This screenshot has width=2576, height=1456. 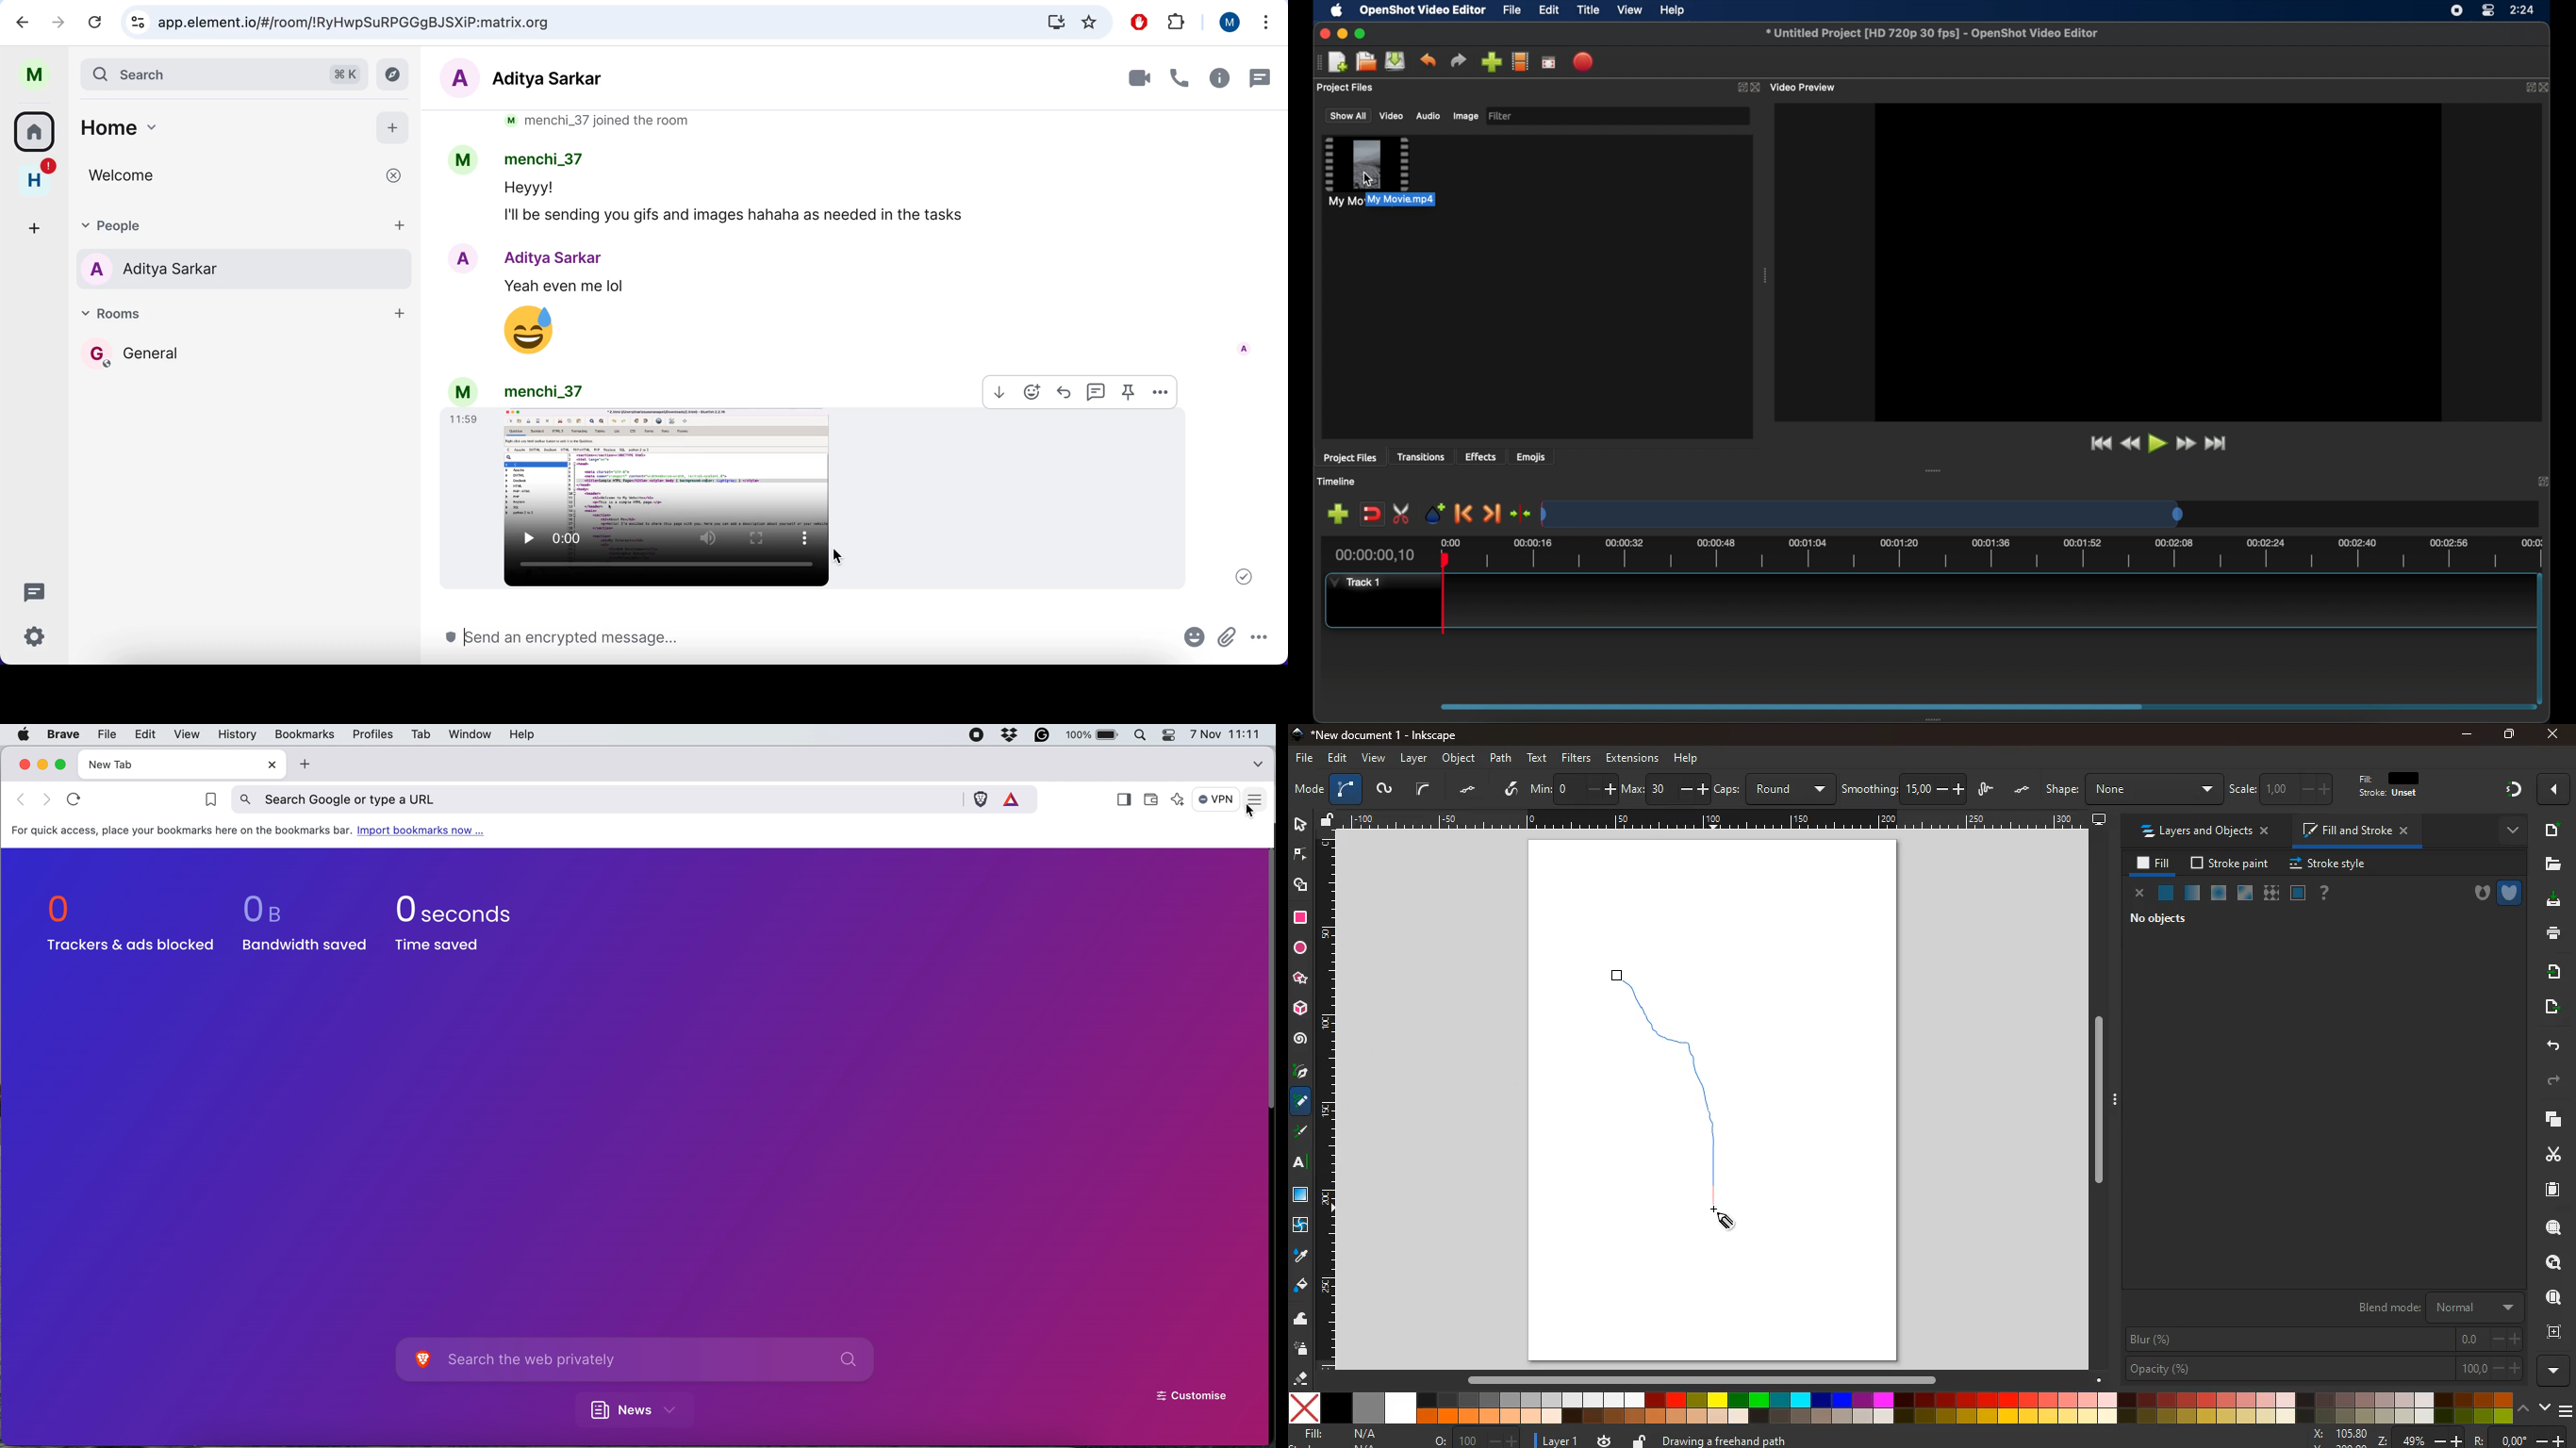 I want to click on add, so click(x=37, y=223).